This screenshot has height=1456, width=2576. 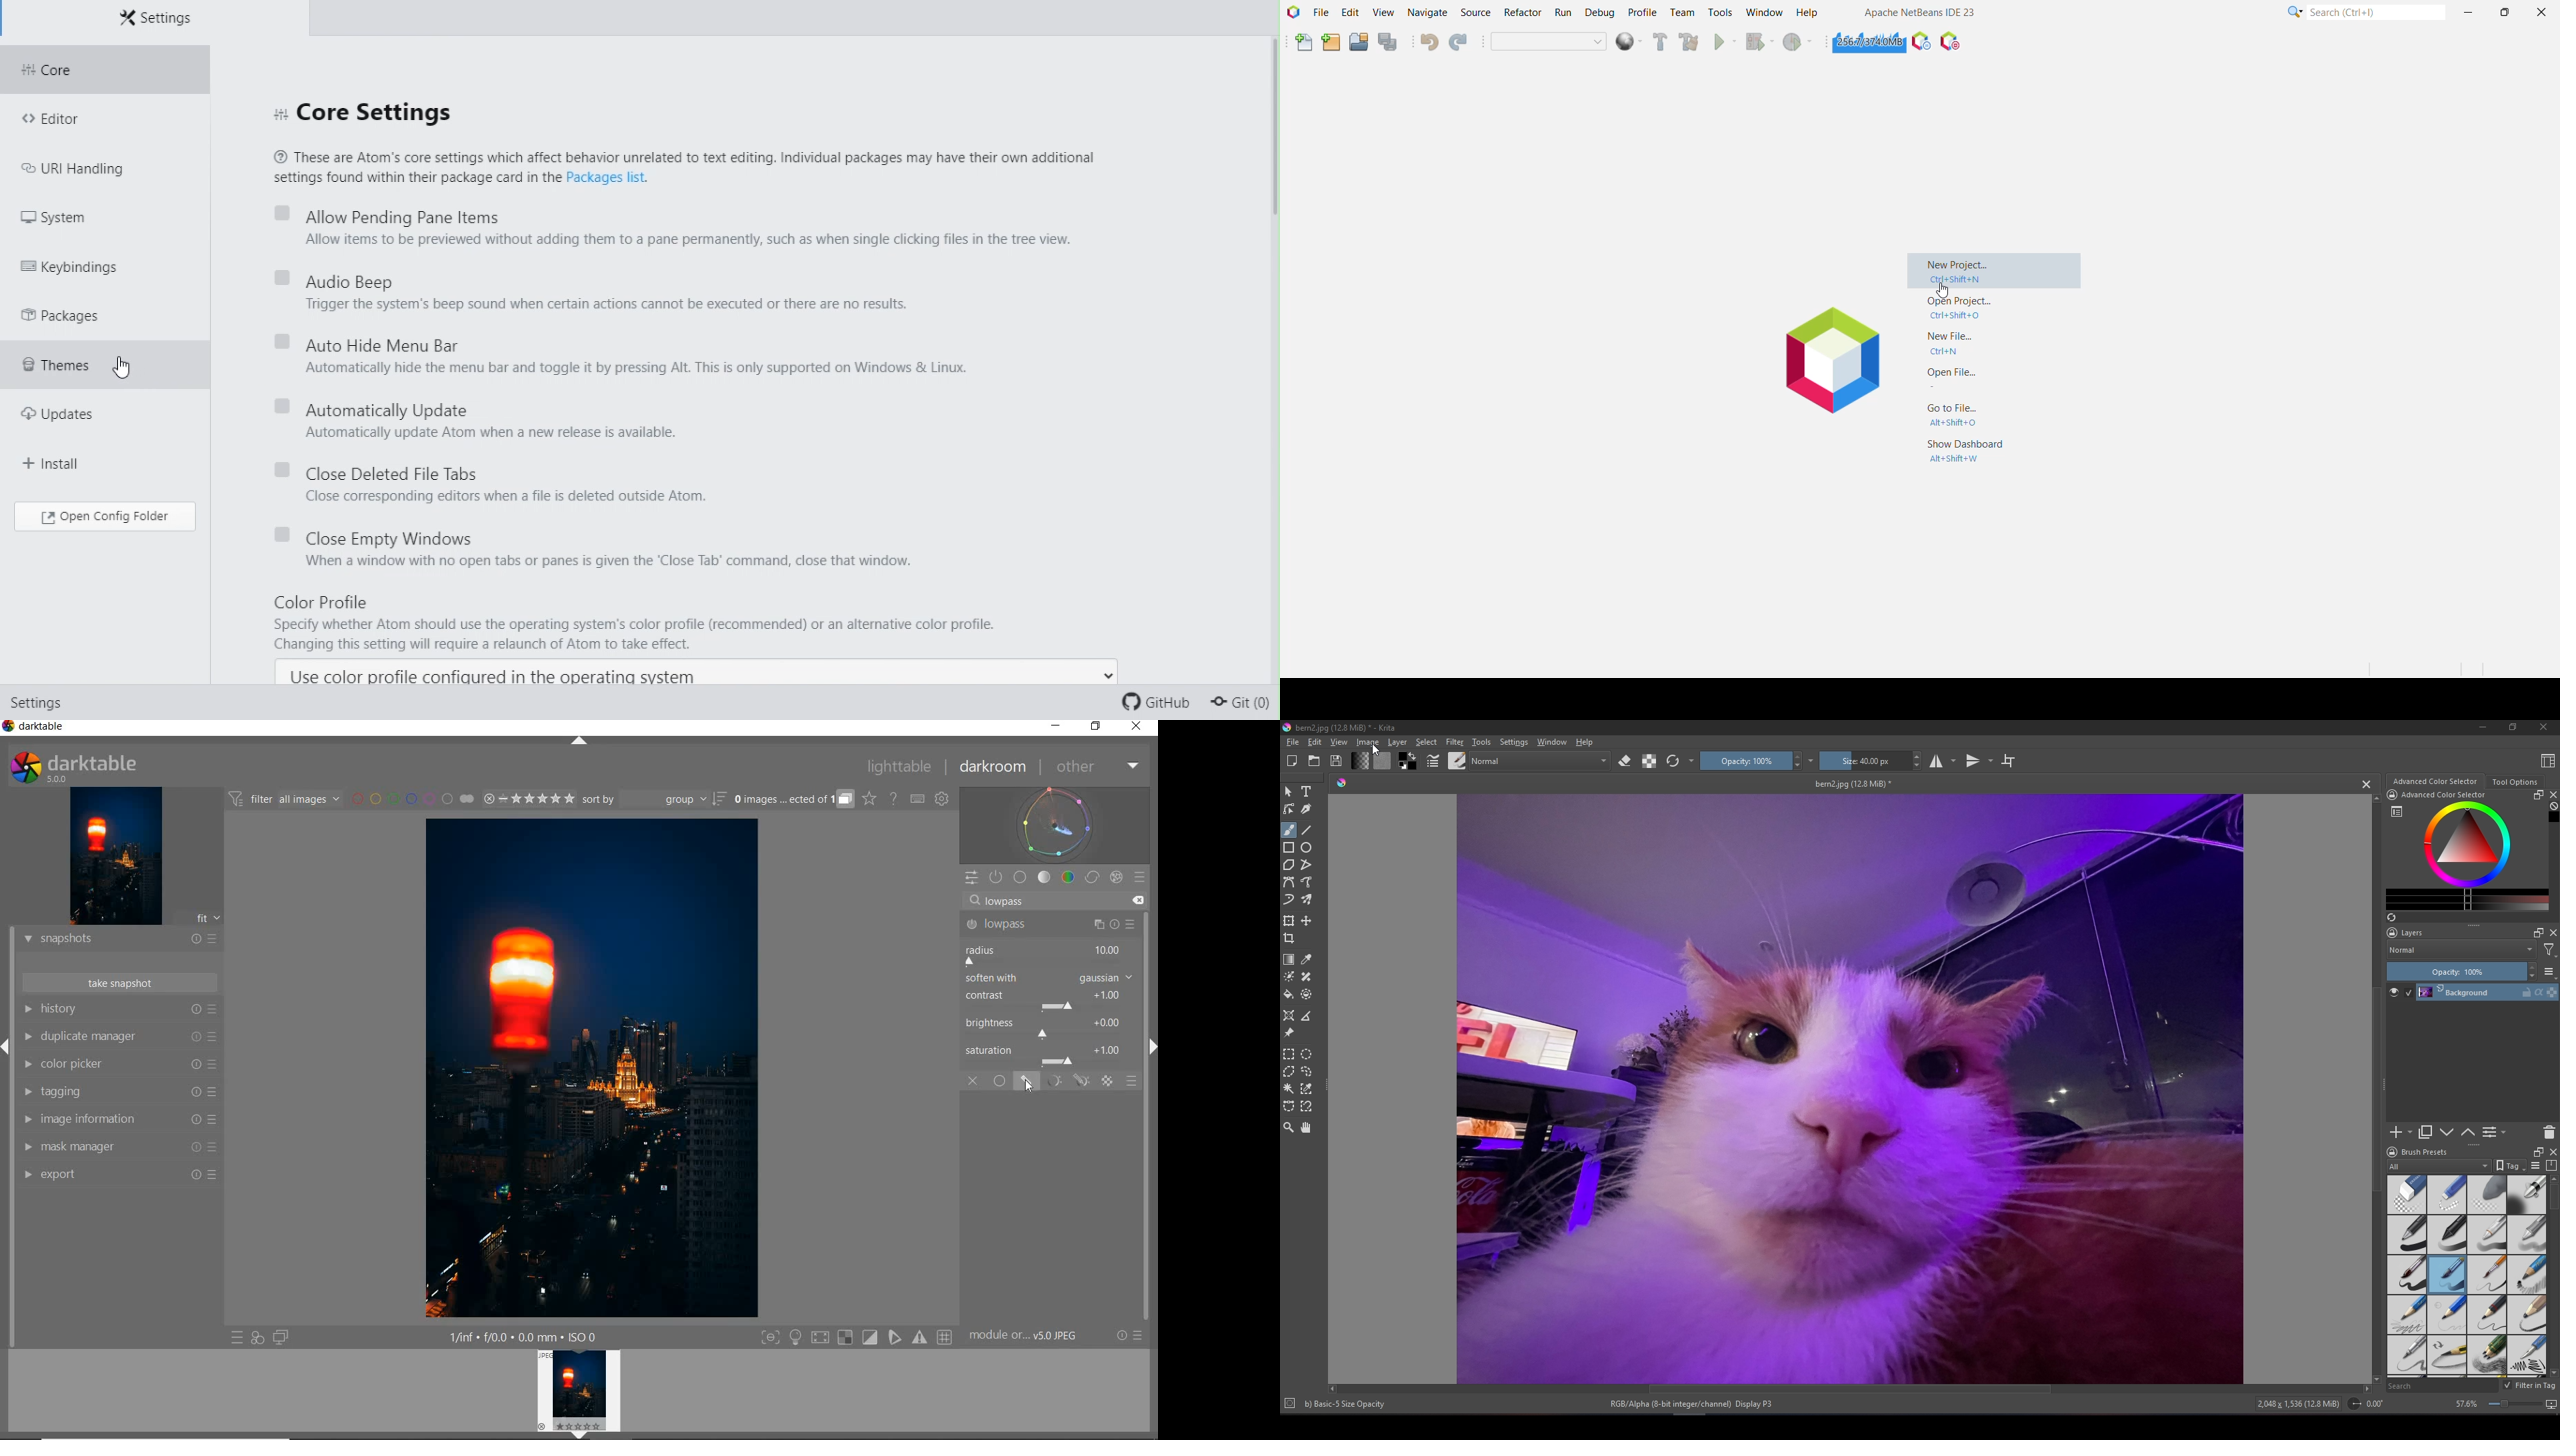 What do you see at coordinates (2549, 950) in the screenshot?
I see `Filters` at bounding box center [2549, 950].